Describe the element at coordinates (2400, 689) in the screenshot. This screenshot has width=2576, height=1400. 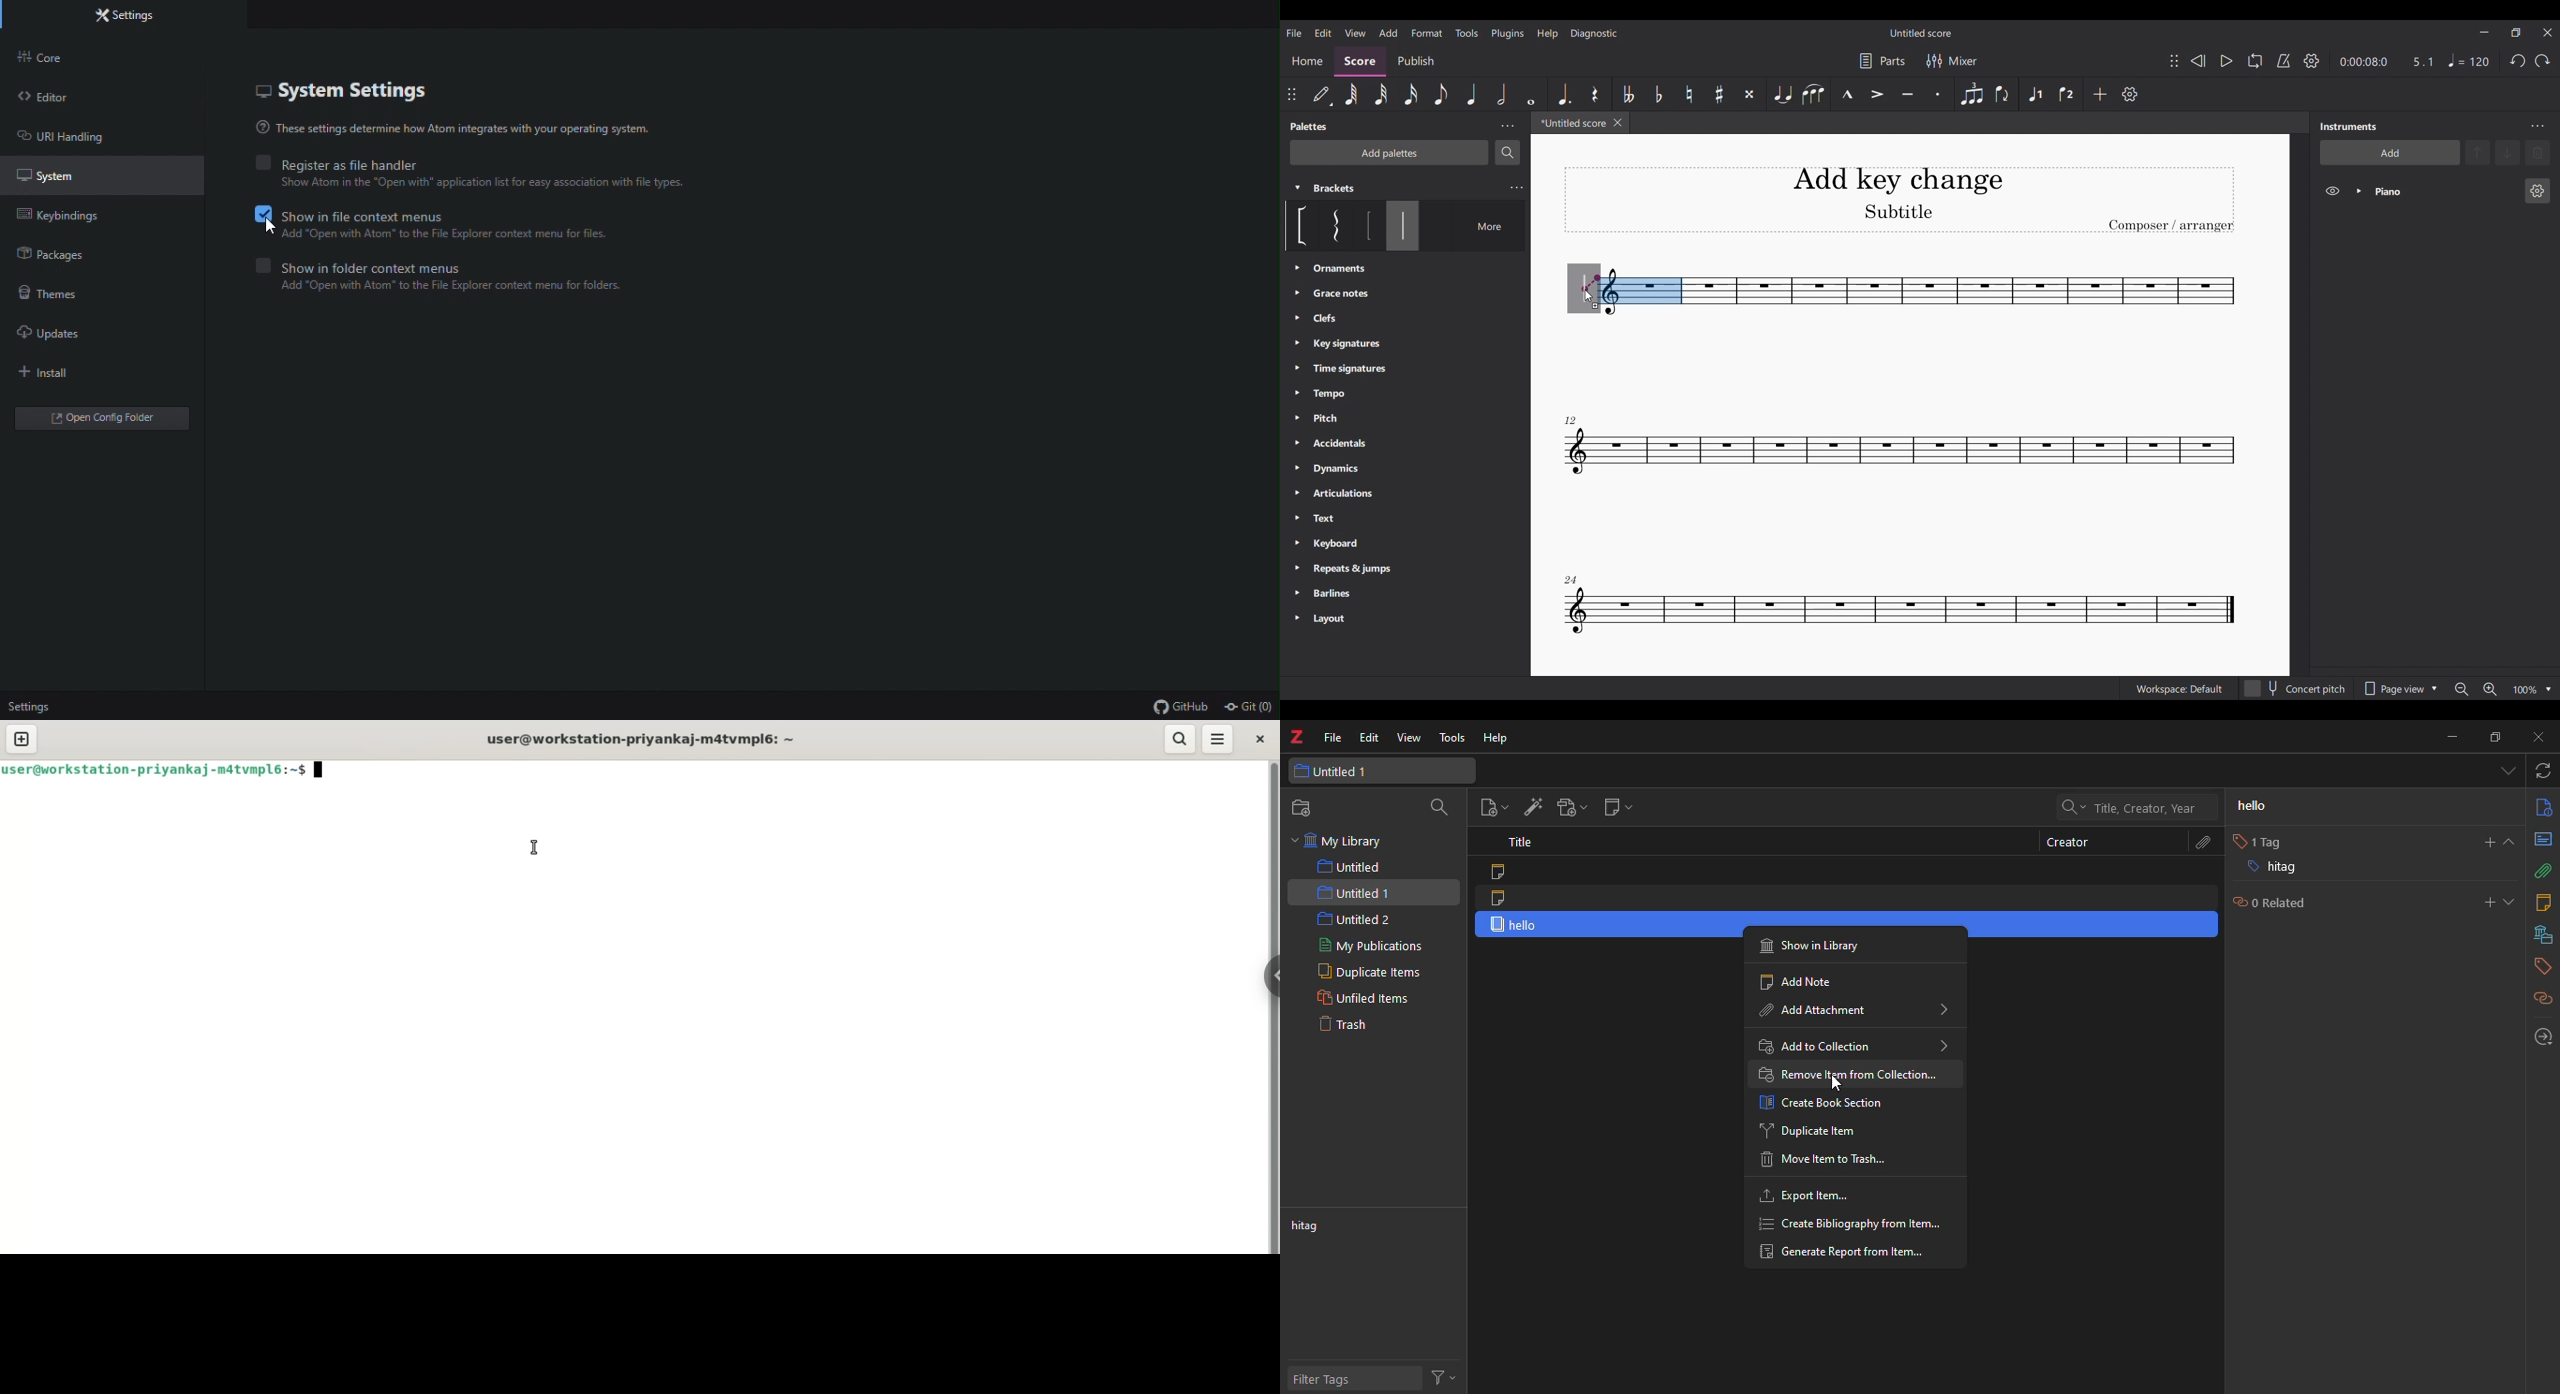
I see `Page view options` at that location.